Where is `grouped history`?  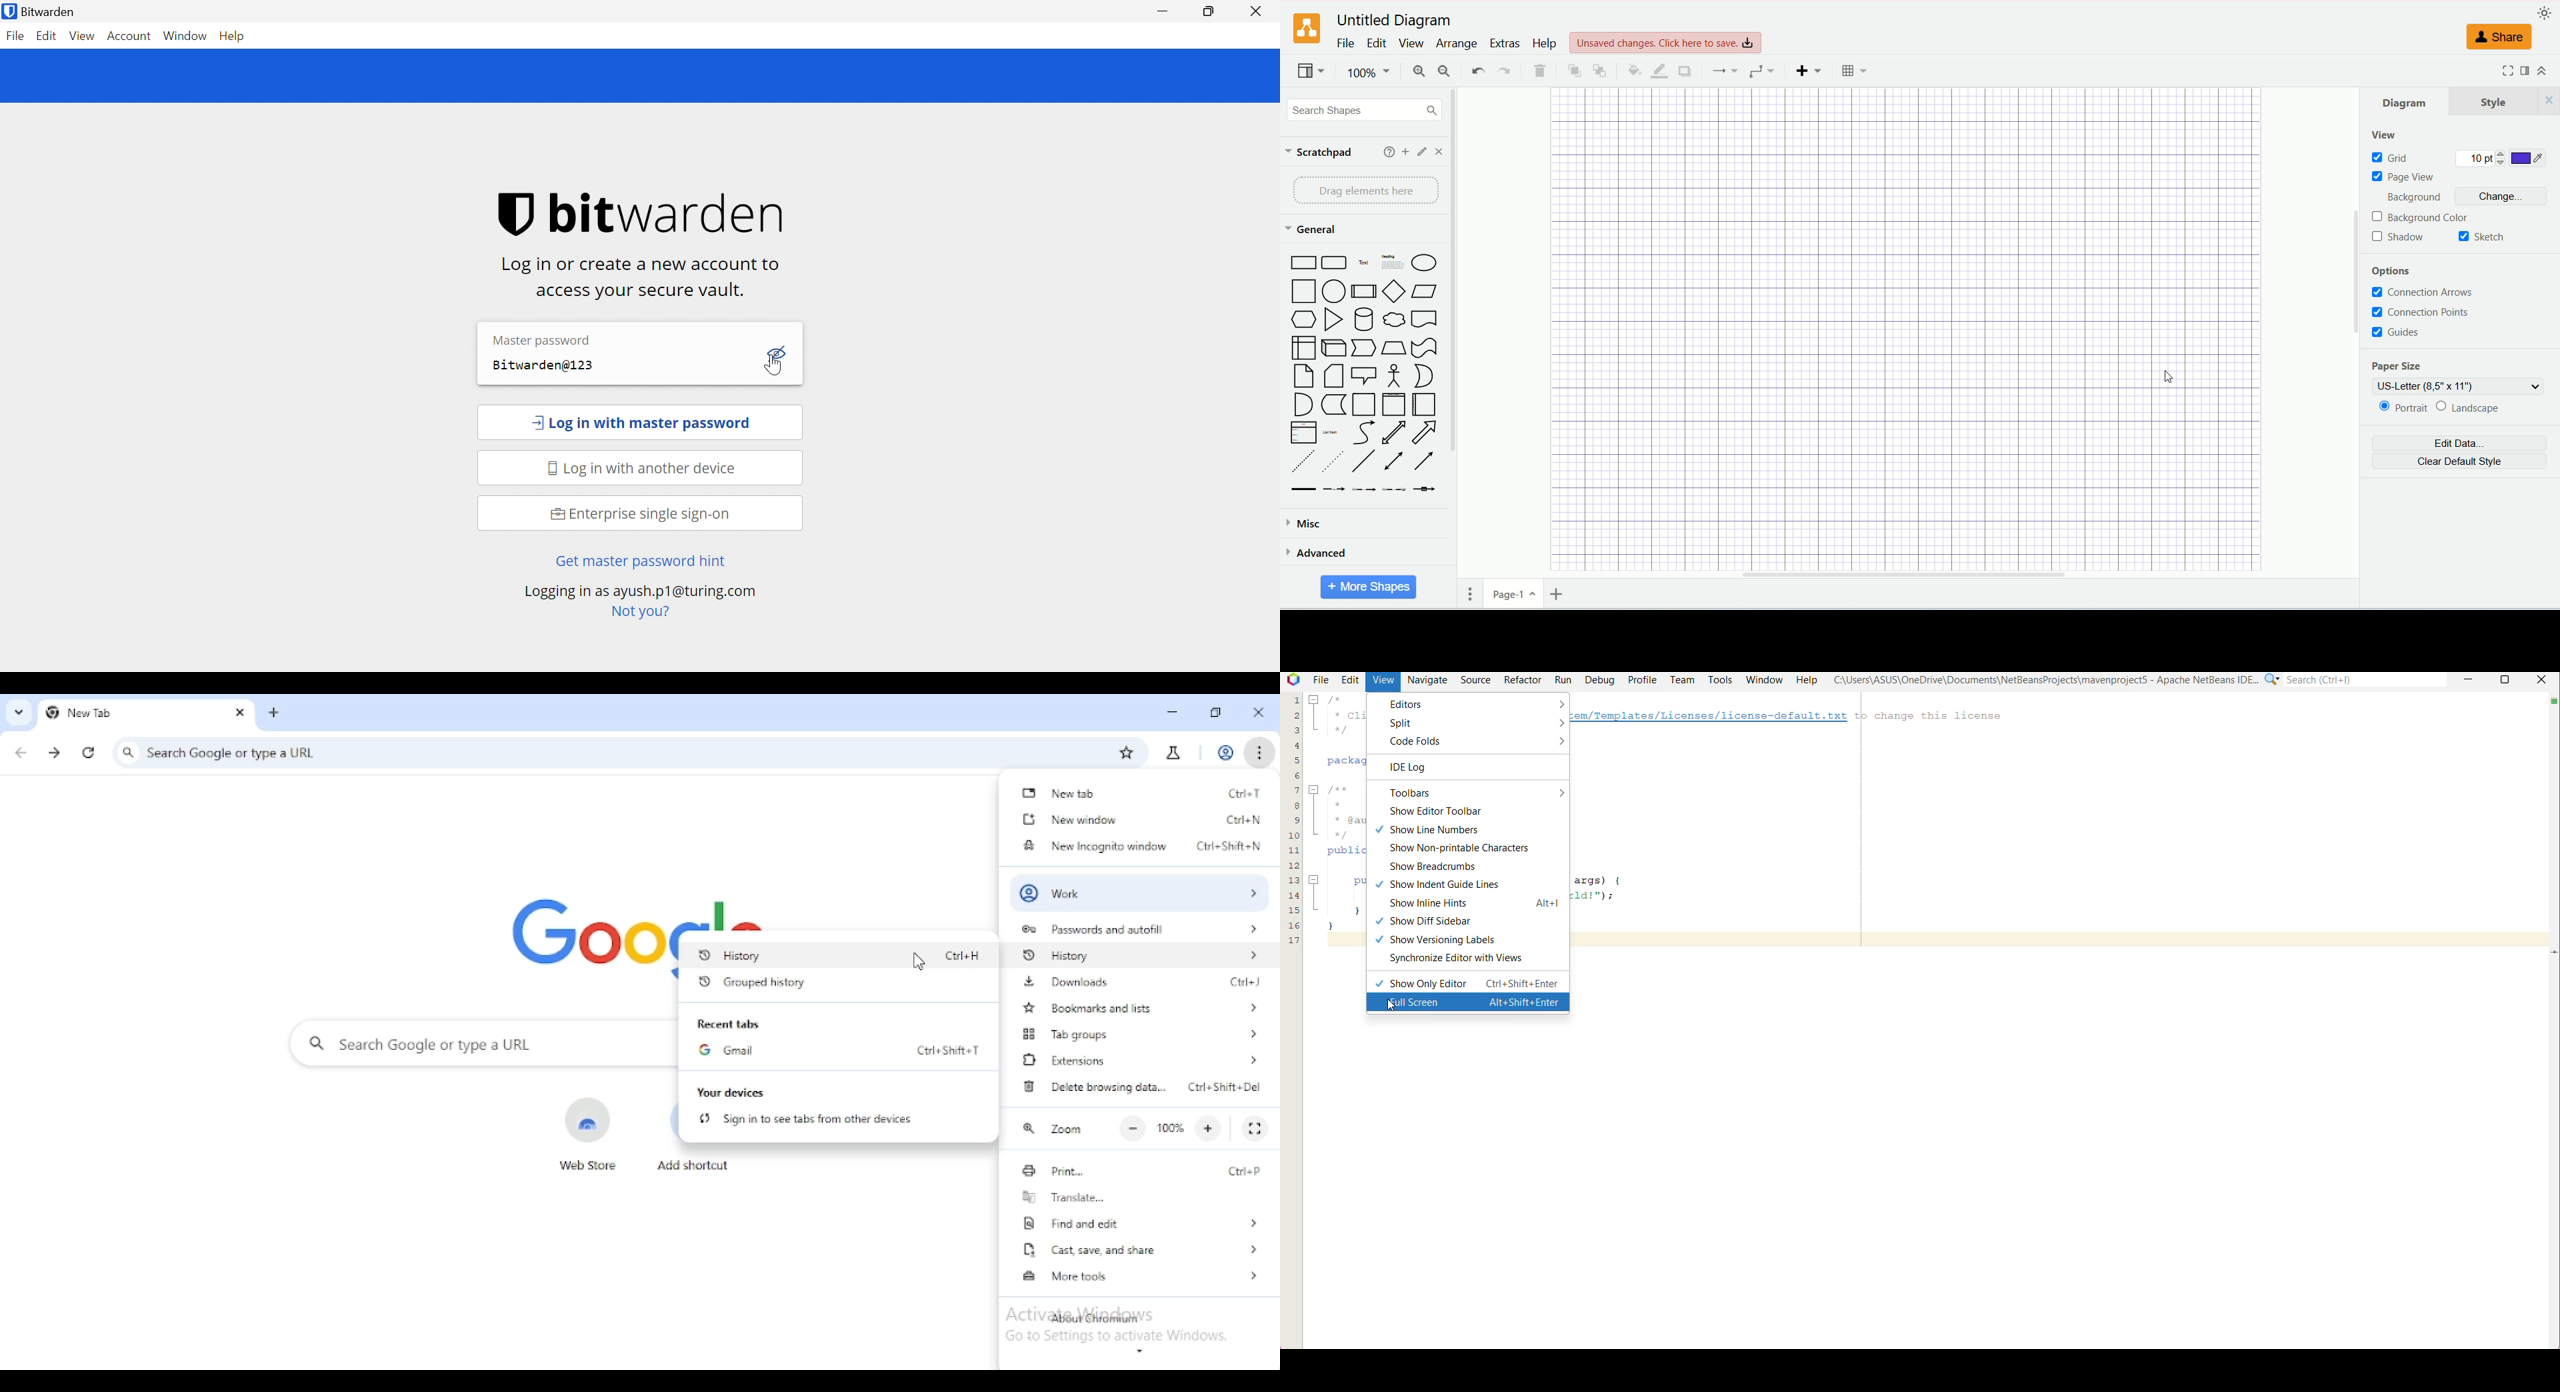 grouped history is located at coordinates (750, 982).